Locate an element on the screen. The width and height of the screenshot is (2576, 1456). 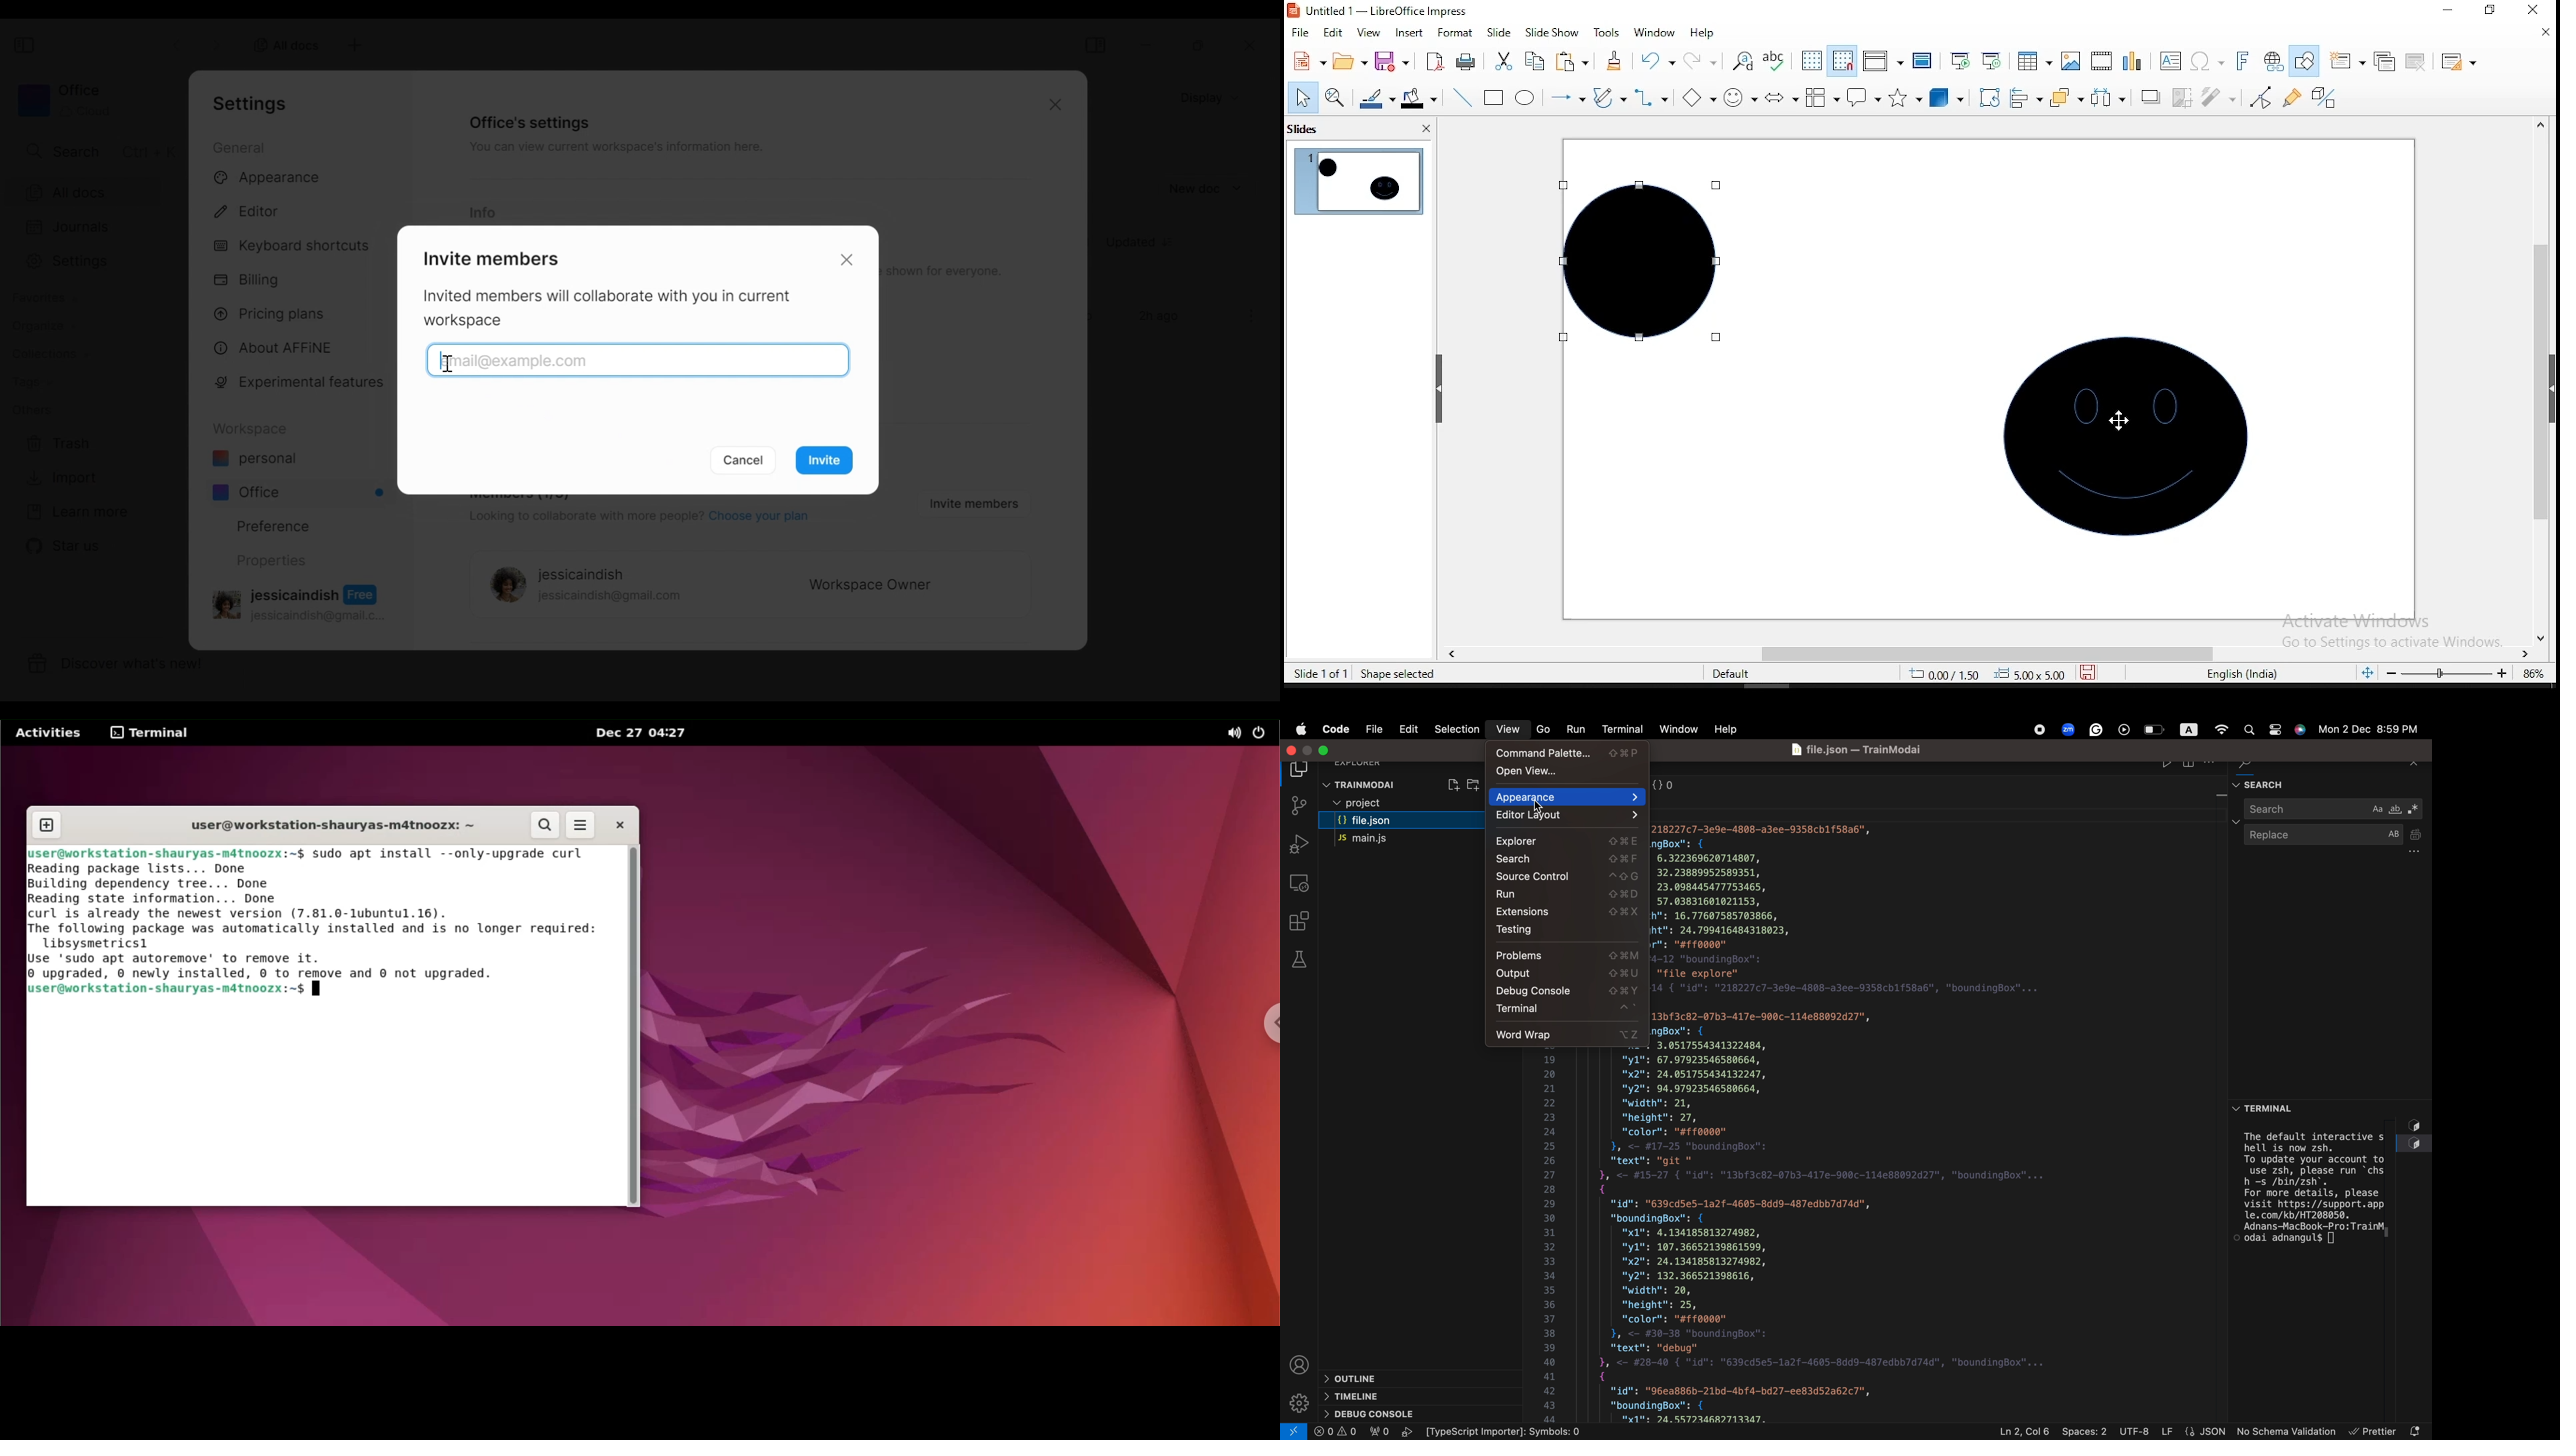
spell check is located at coordinates (1779, 61).